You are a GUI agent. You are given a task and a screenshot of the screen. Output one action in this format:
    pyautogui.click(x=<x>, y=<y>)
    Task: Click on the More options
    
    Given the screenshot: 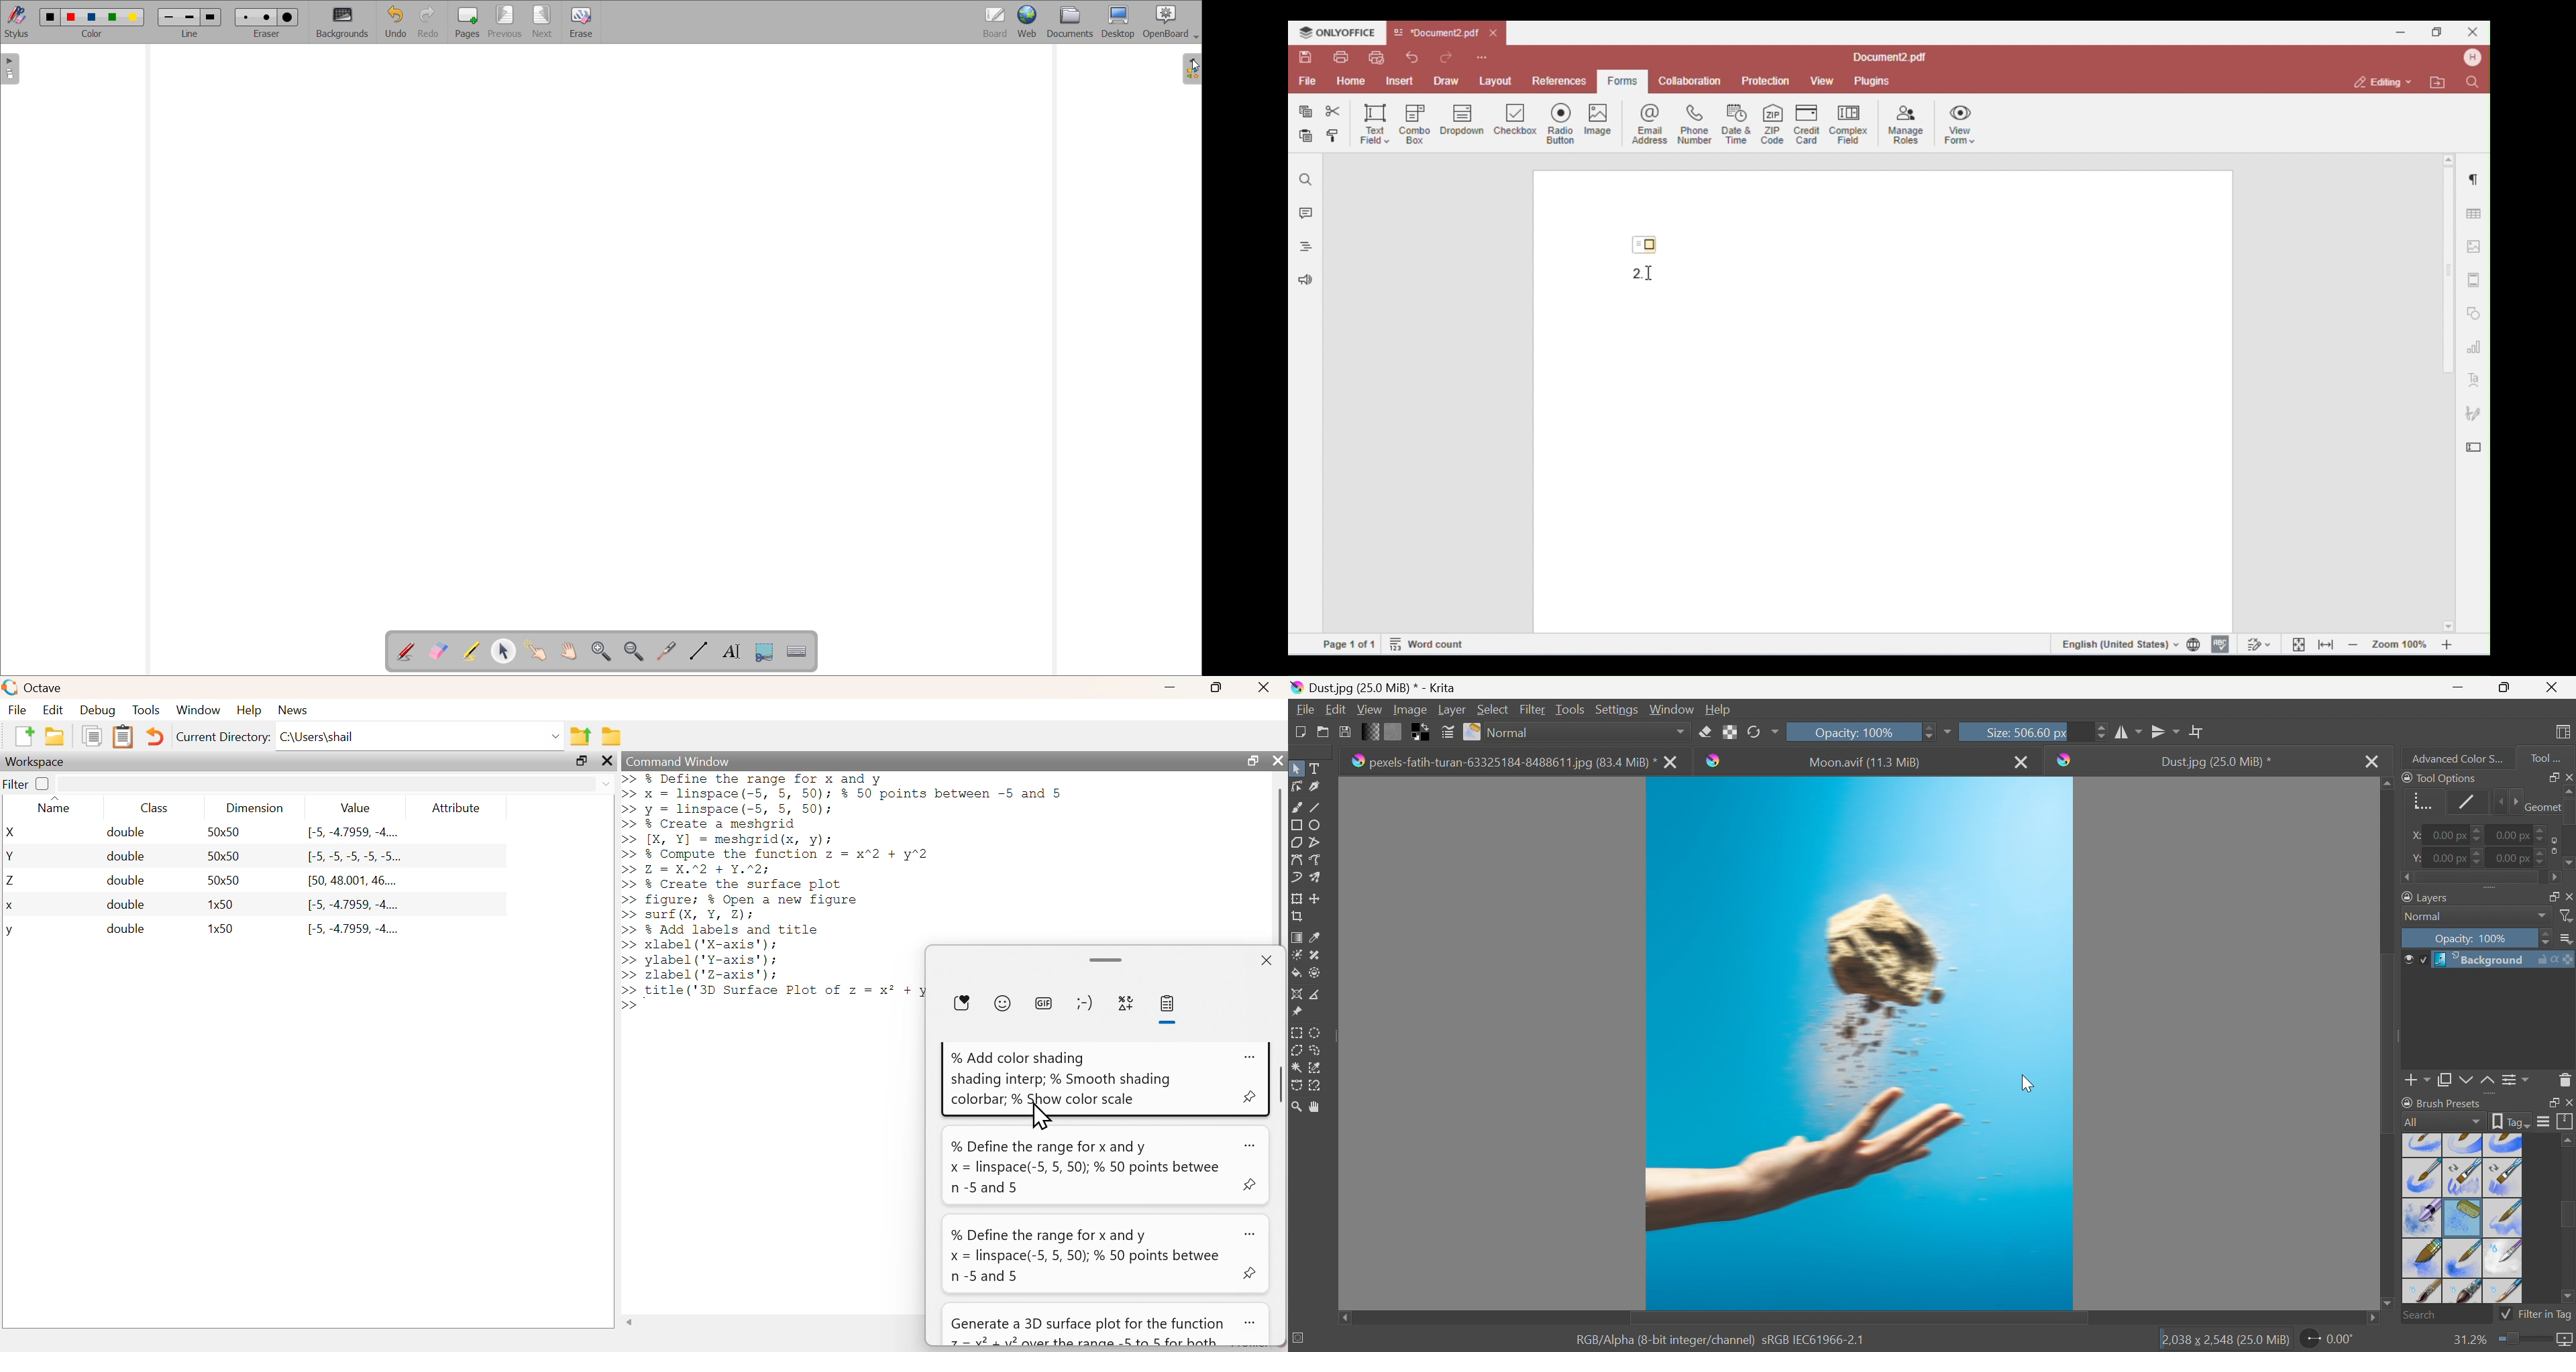 What is the action you would take?
    pyautogui.click(x=1250, y=1058)
    